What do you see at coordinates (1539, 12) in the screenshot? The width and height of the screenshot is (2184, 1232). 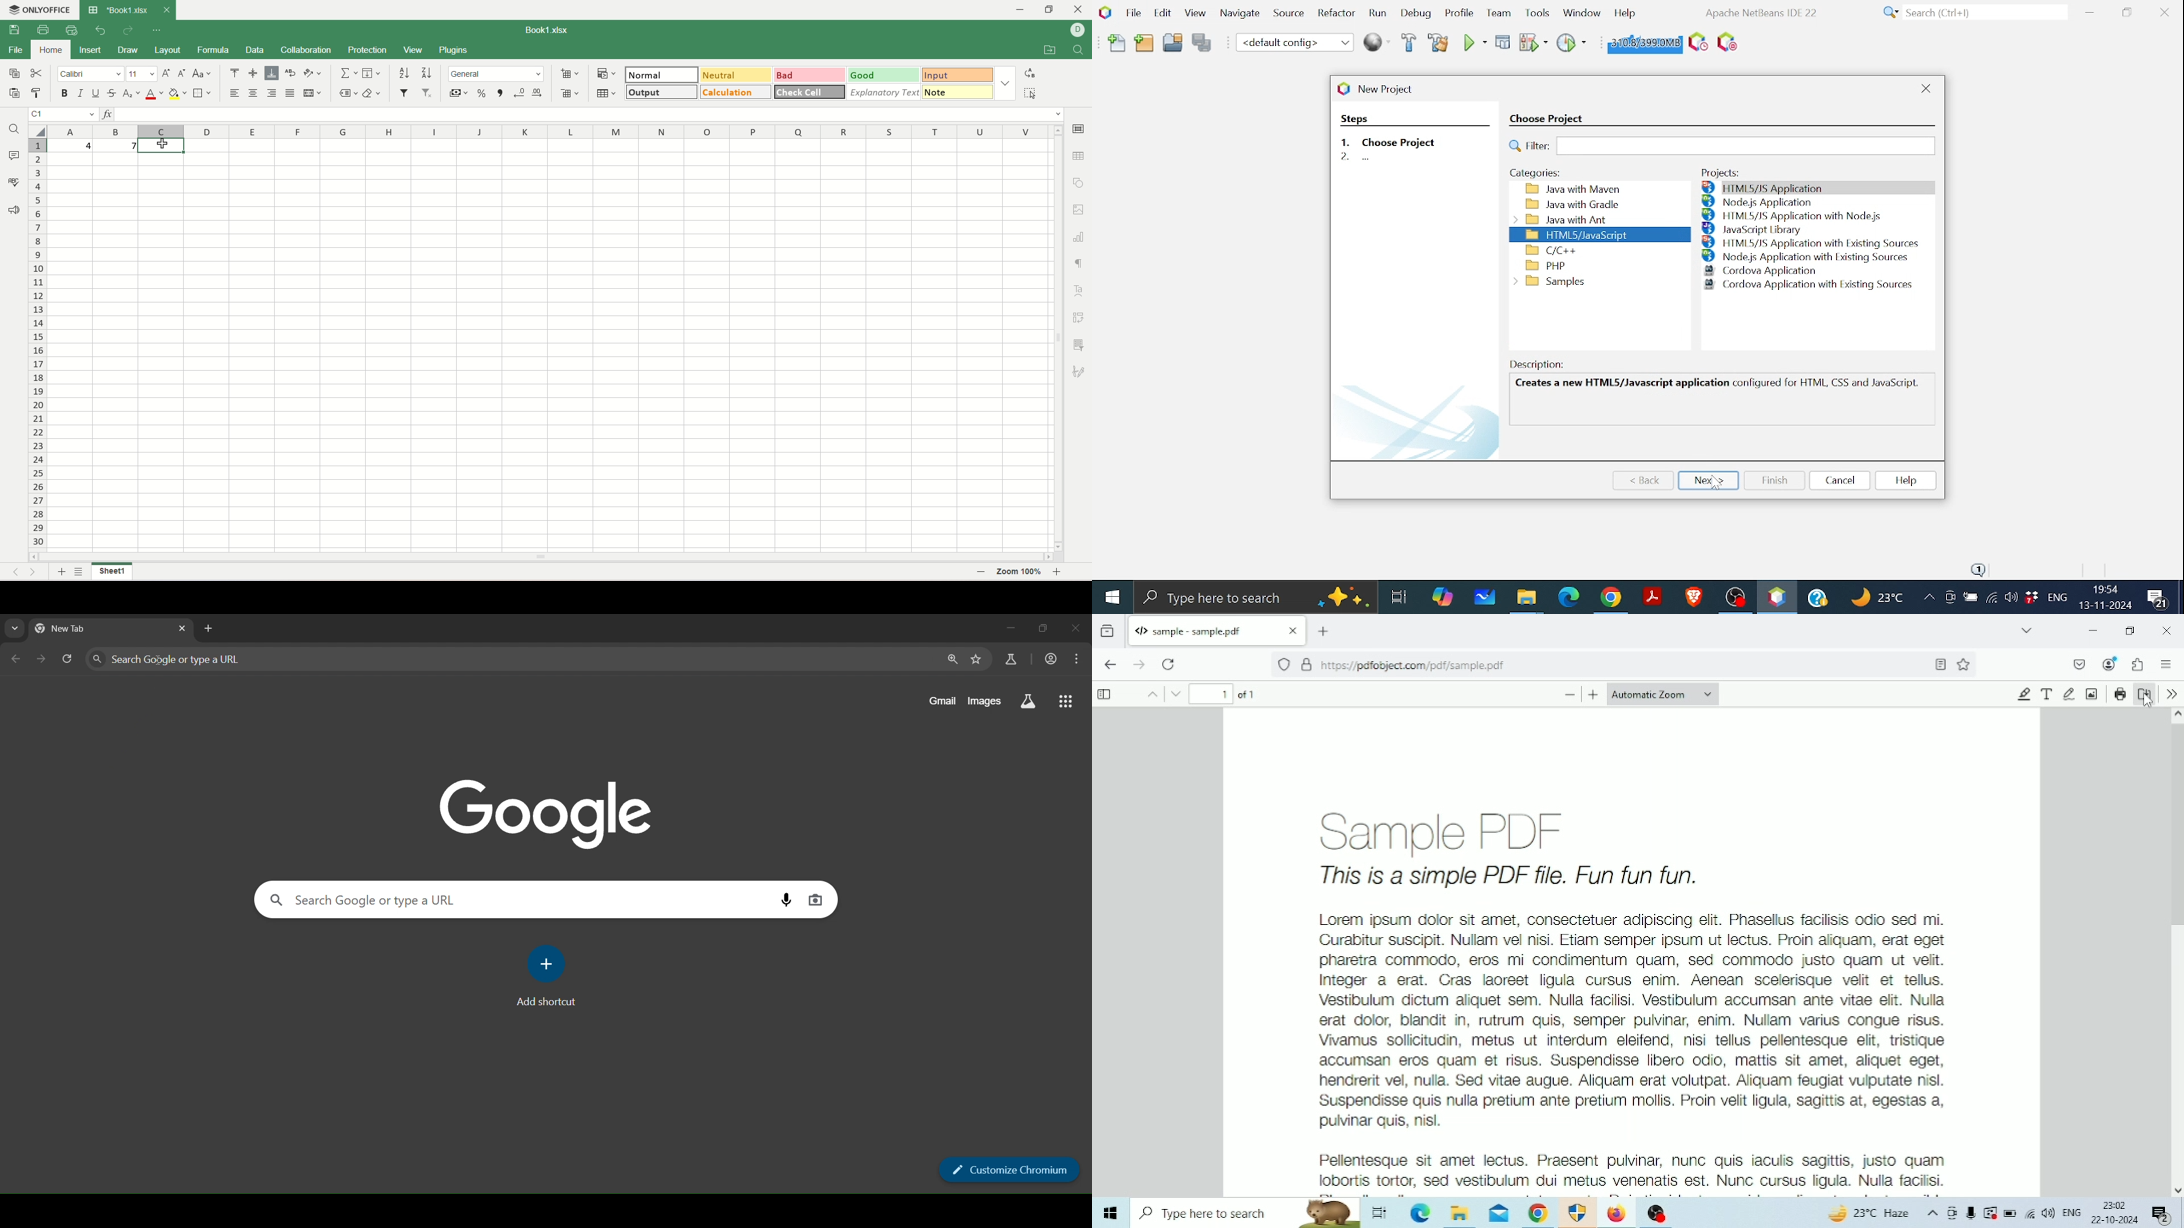 I see `Tools` at bounding box center [1539, 12].